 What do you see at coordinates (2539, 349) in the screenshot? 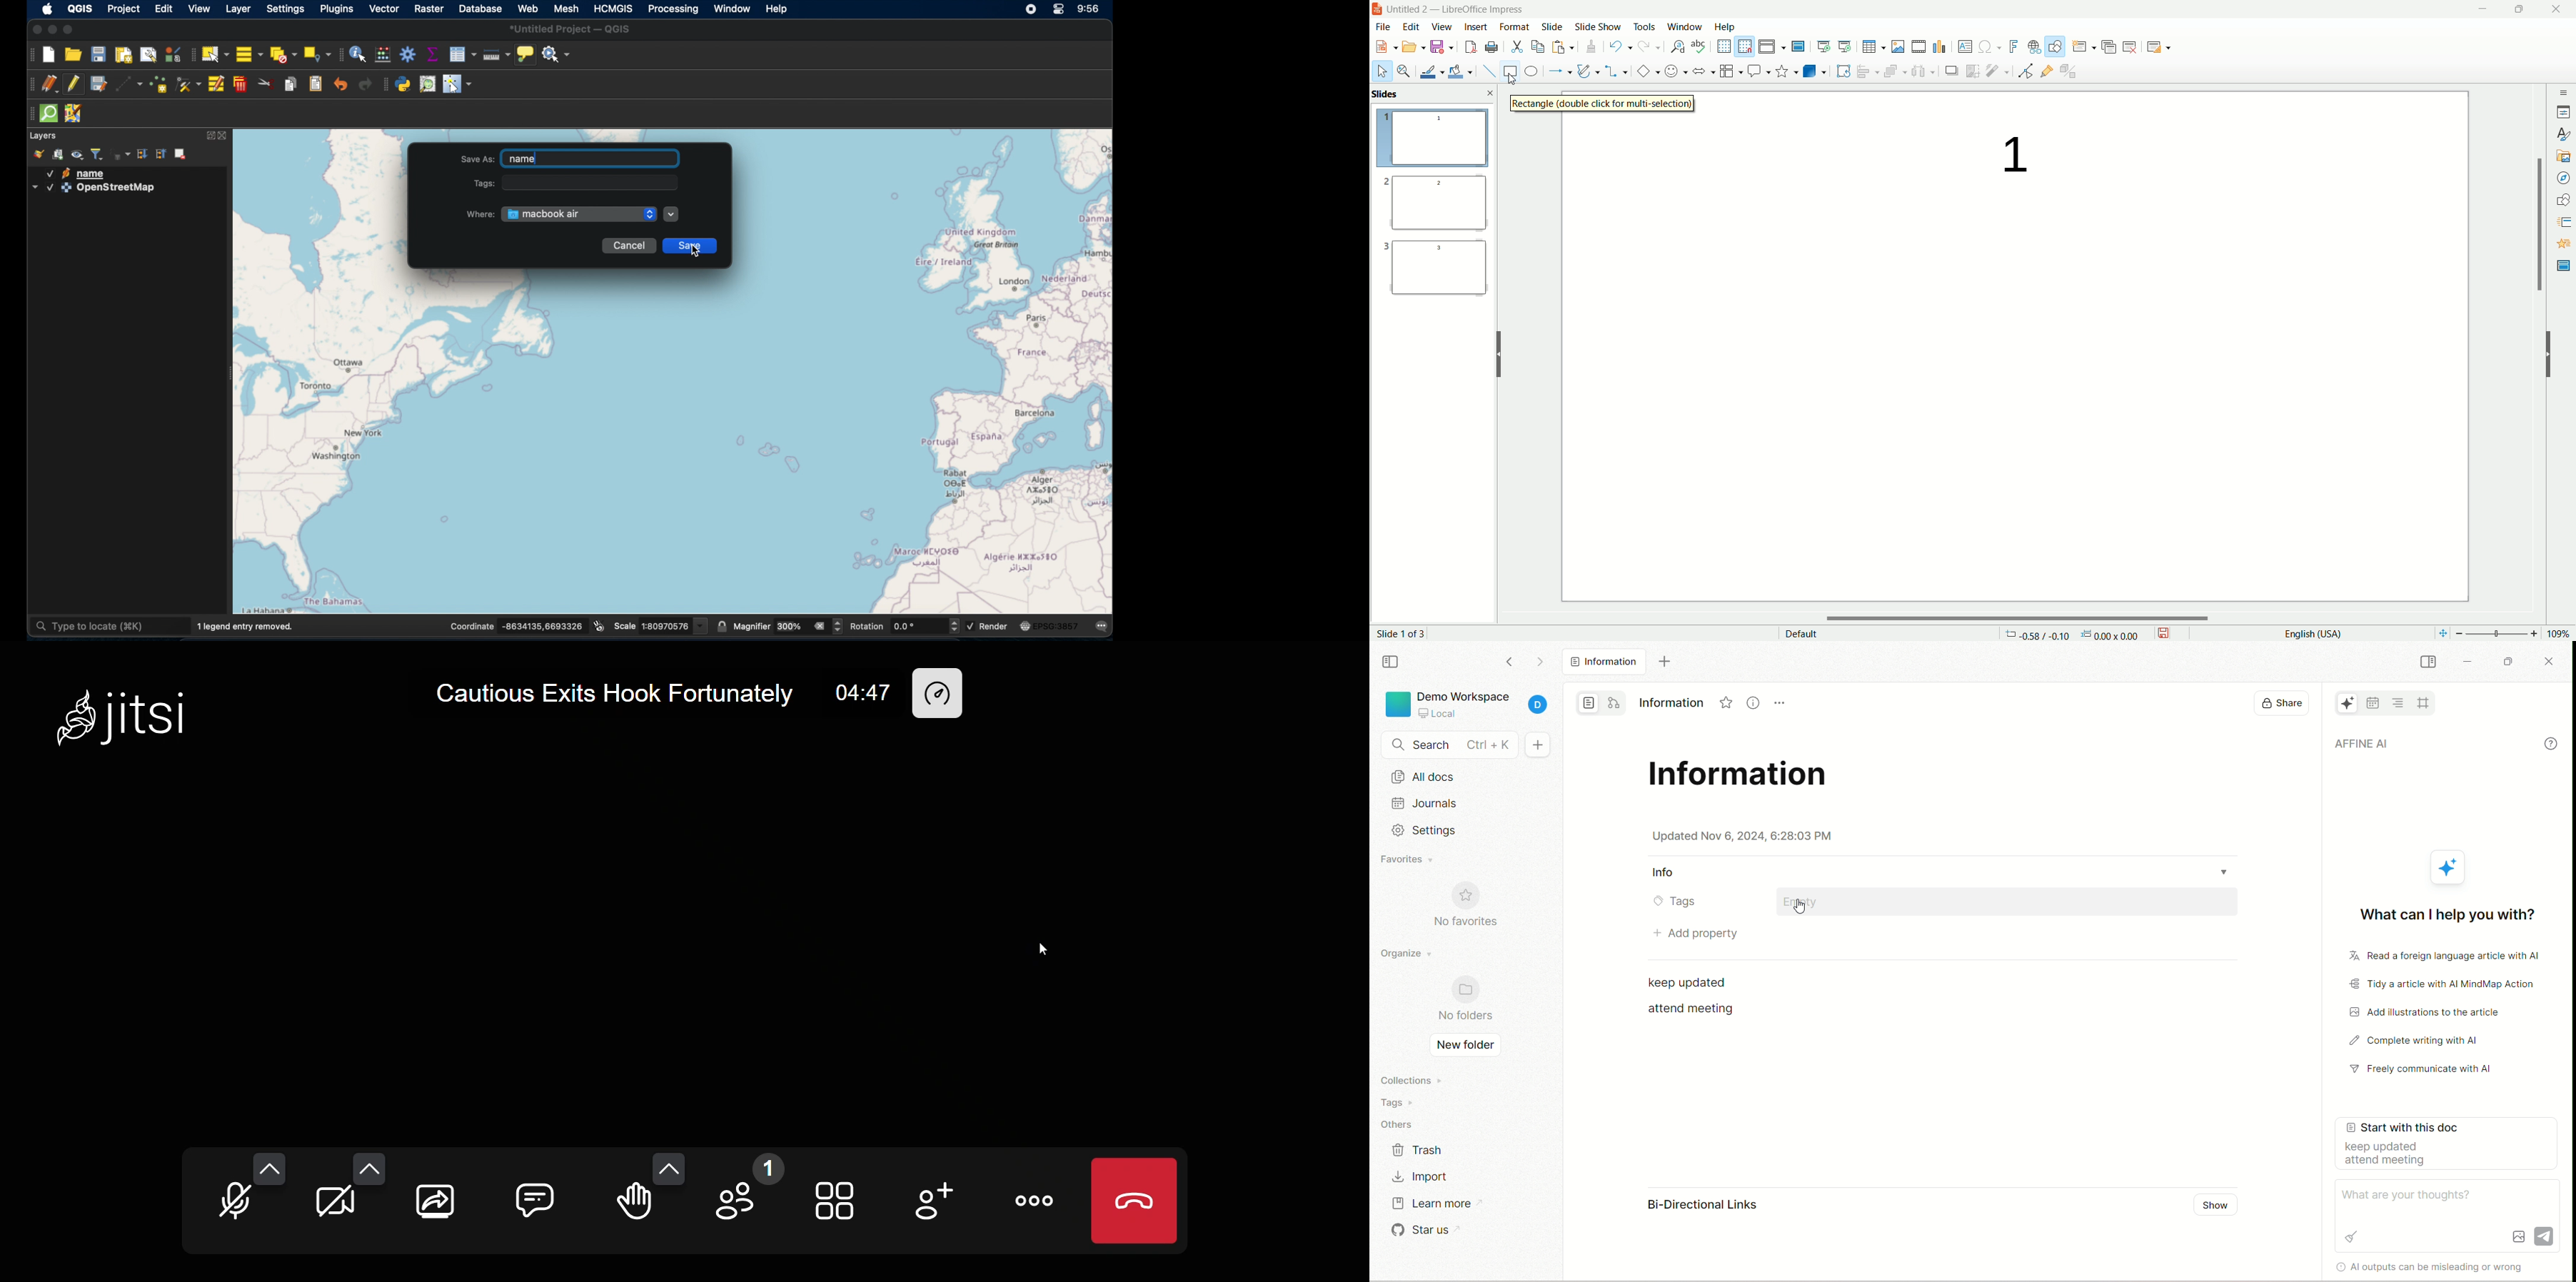
I see `vertical scroll bar` at bounding box center [2539, 349].